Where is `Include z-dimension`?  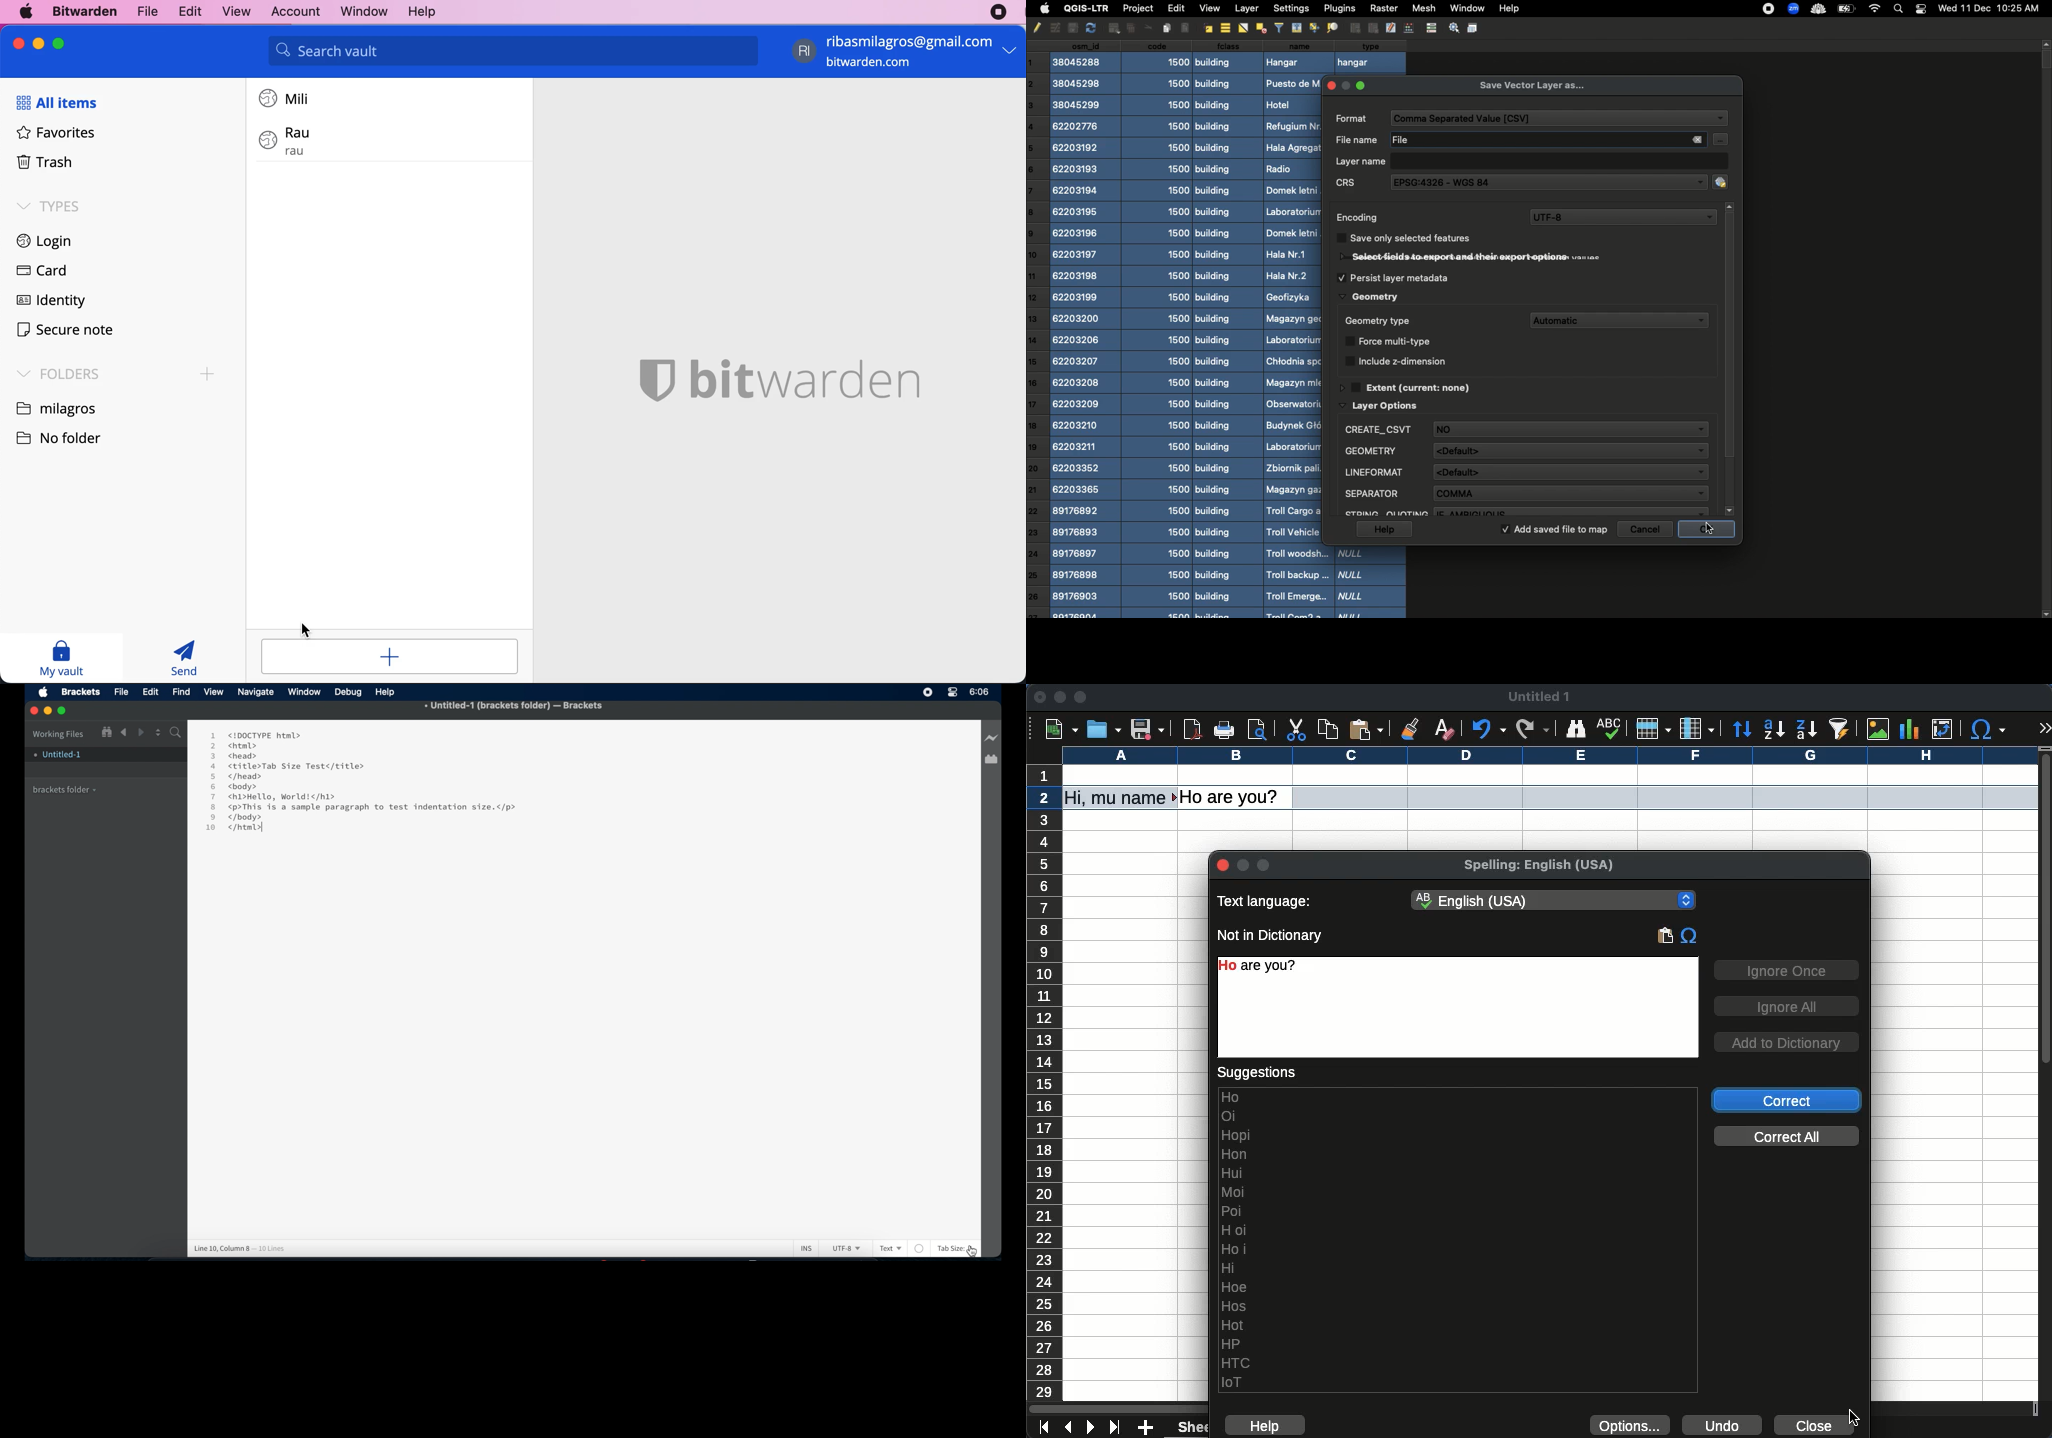
Include z-dimension is located at coordinates (1405, 360).